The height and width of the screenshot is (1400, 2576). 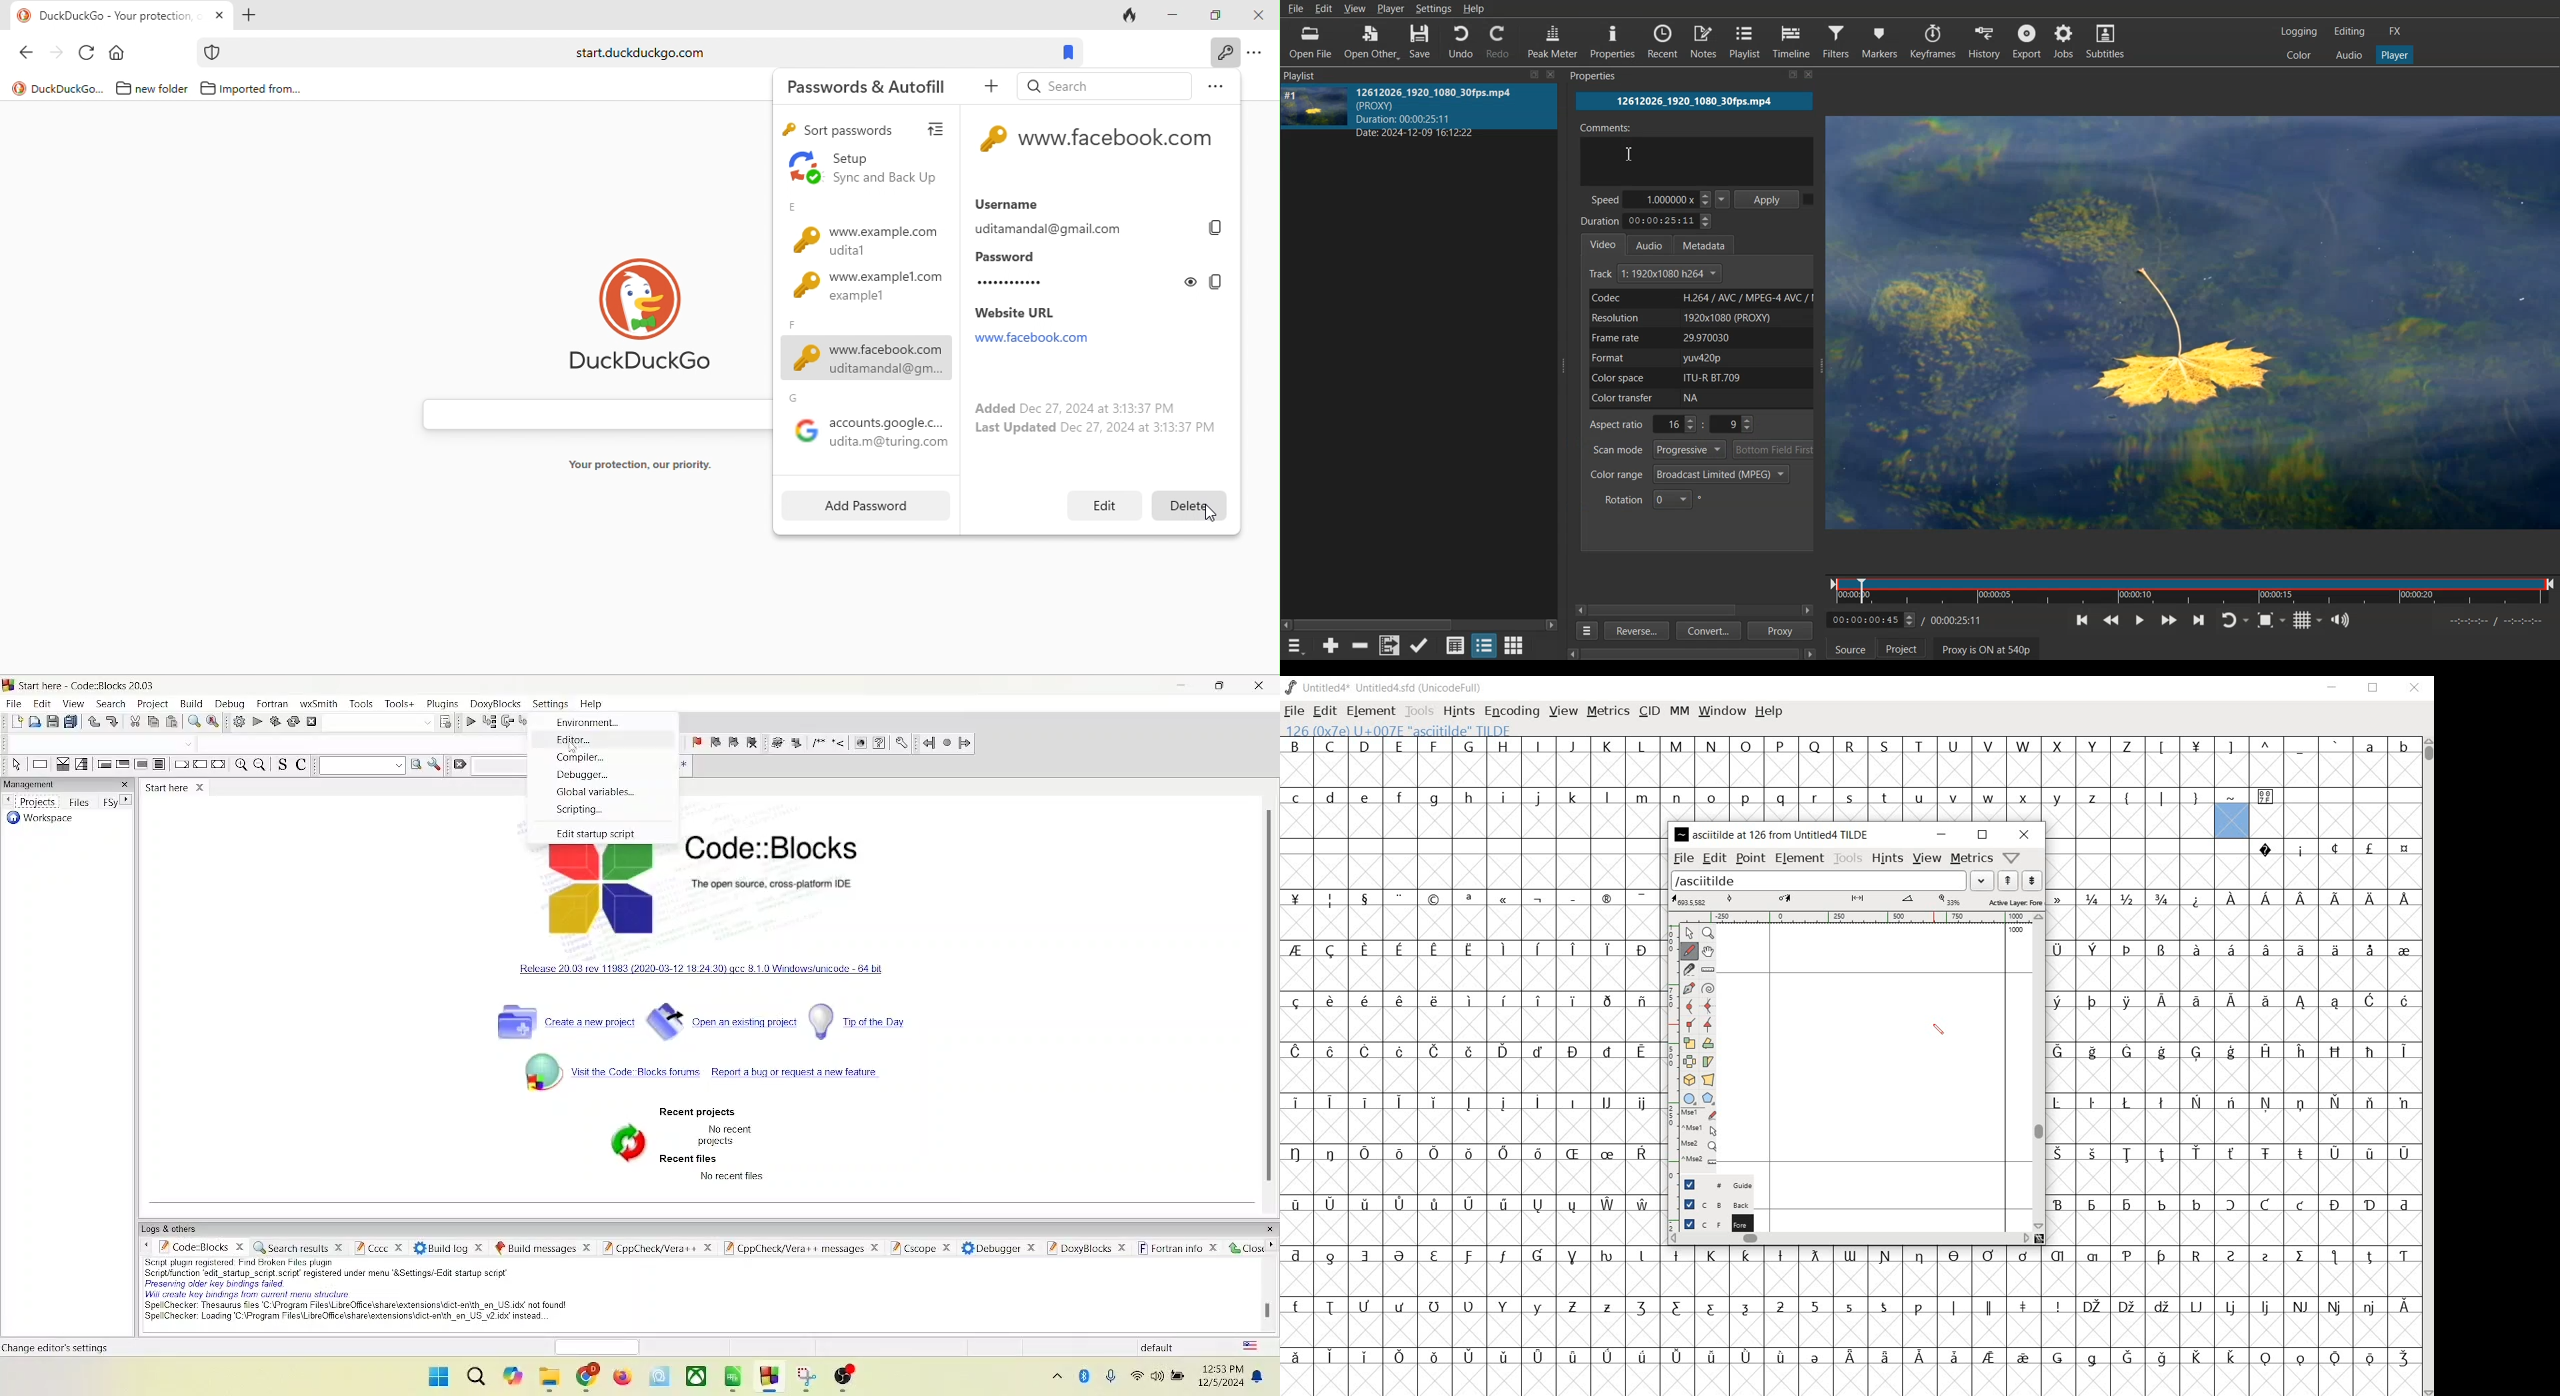 I want to click on counting loop, so click(x=141, y=764).